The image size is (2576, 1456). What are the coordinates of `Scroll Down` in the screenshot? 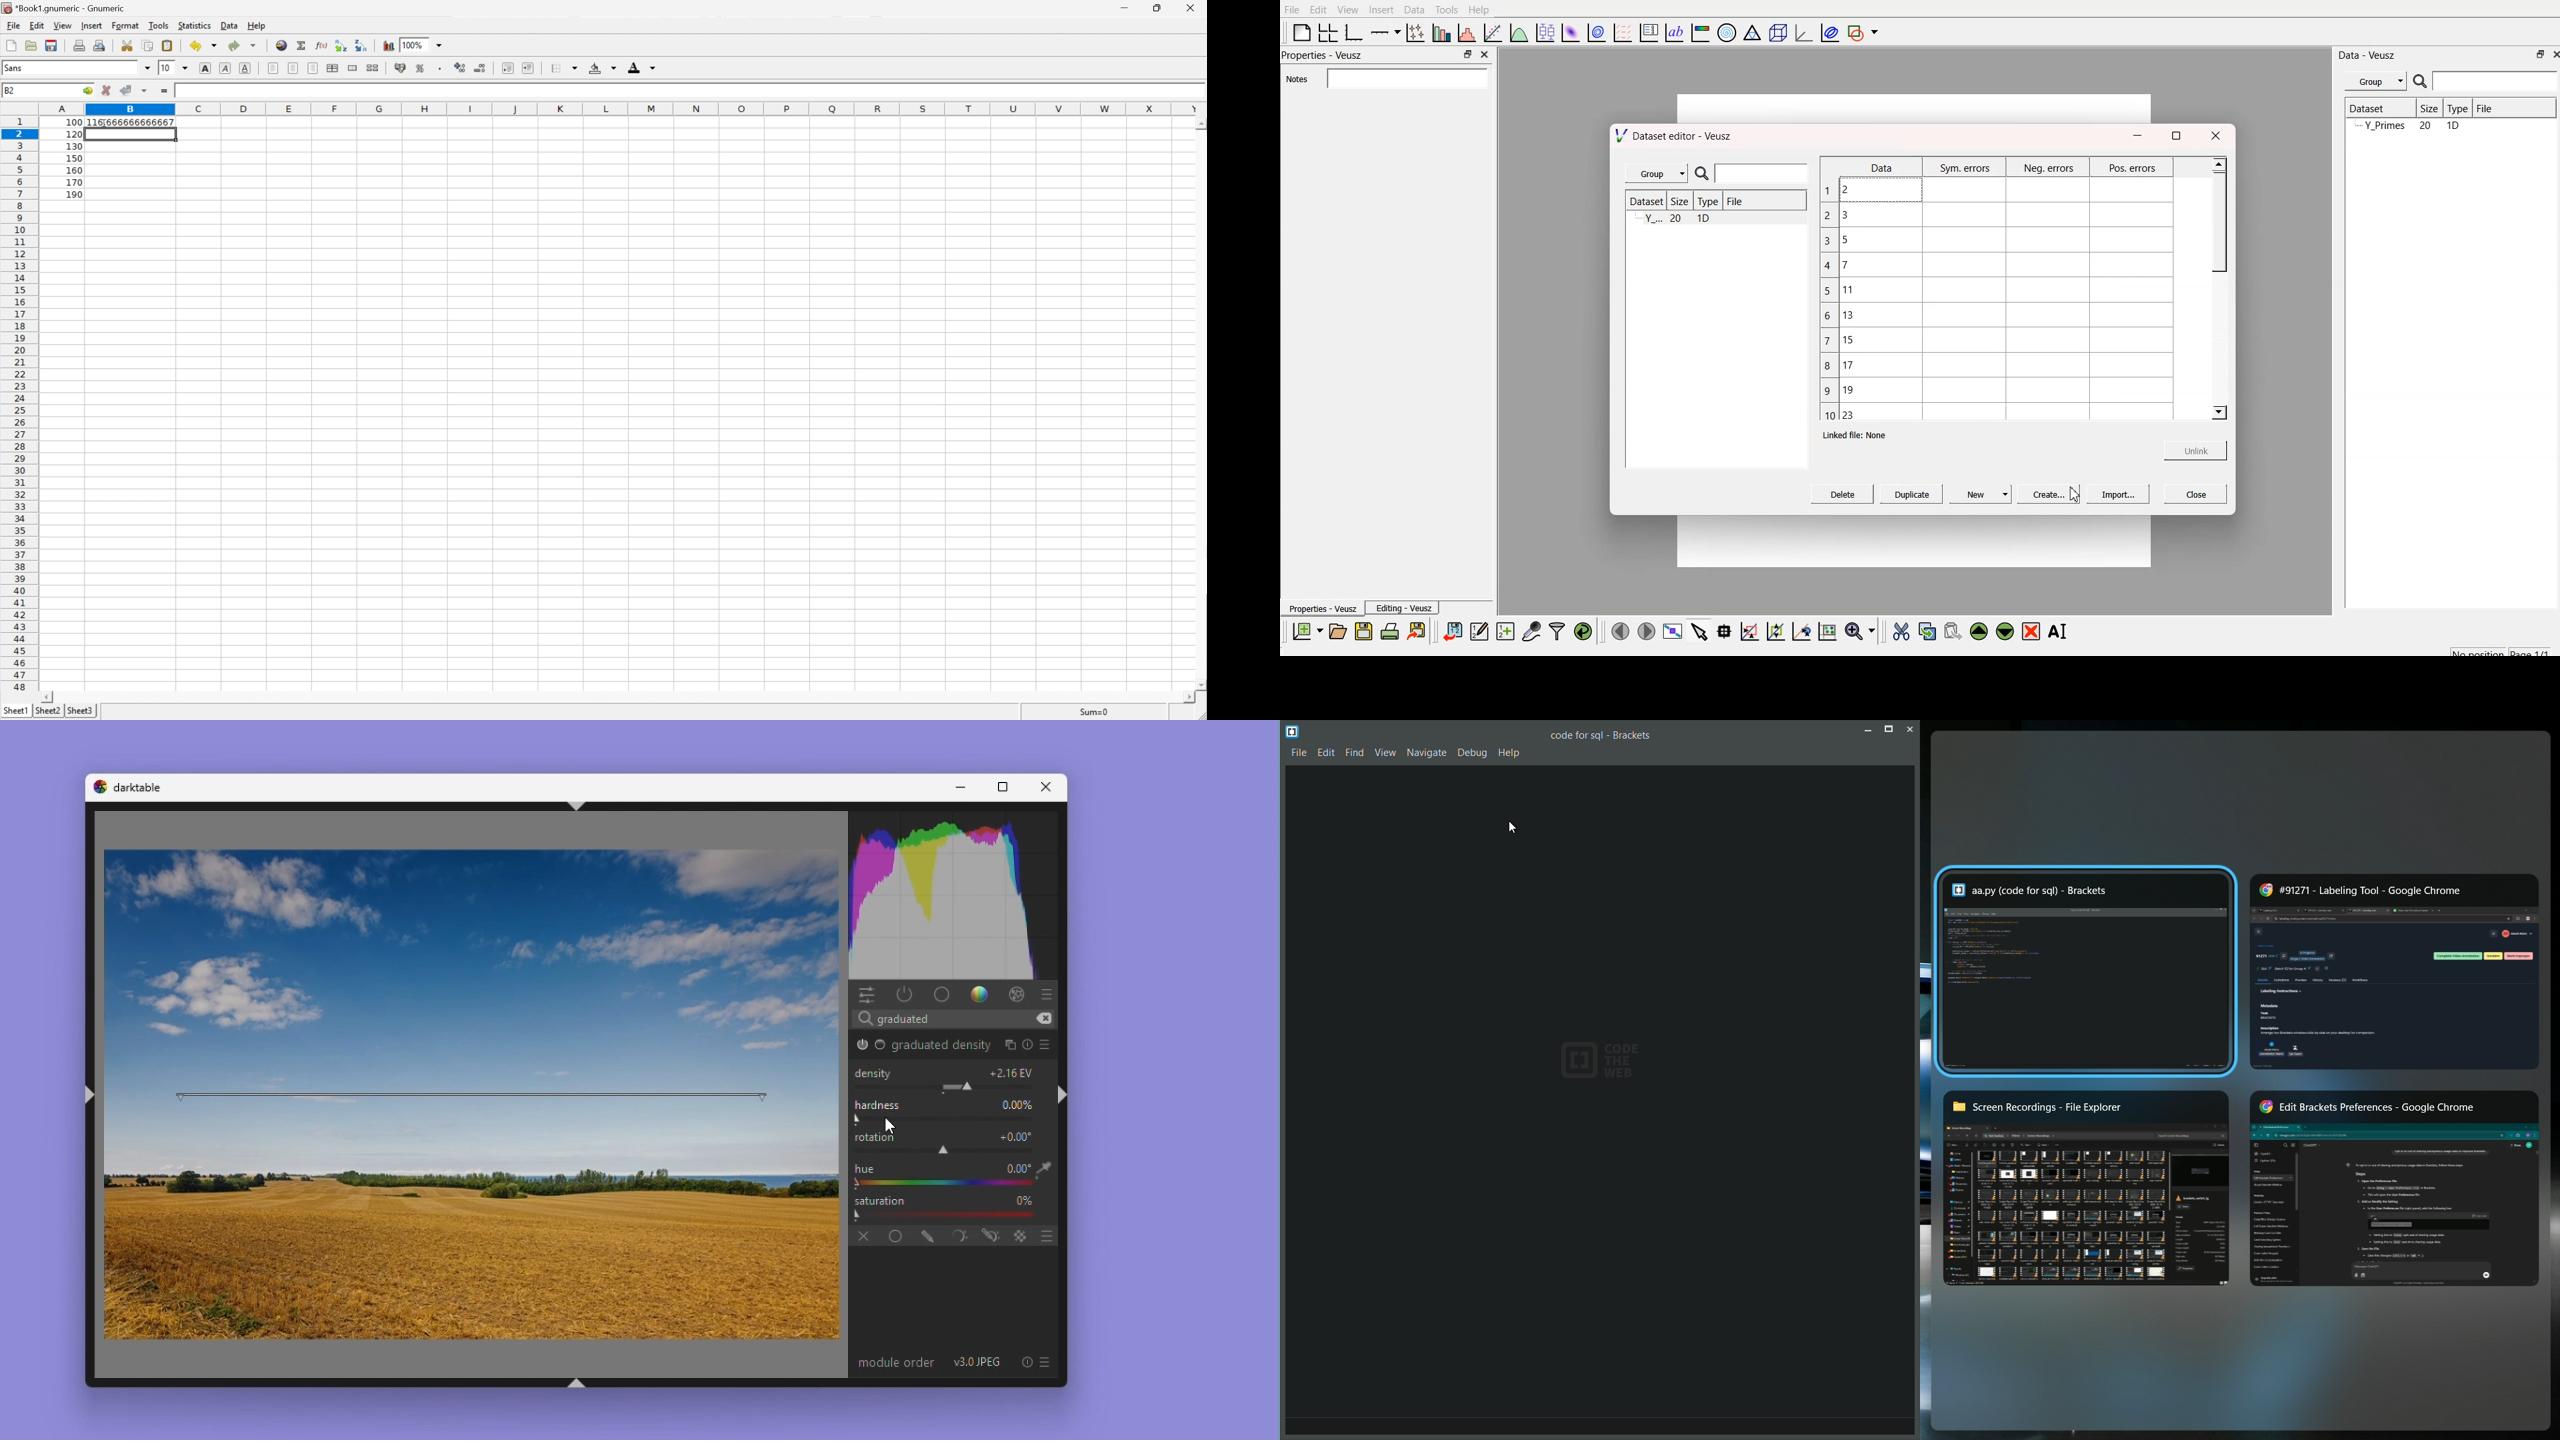 It's located at (1200, 683).